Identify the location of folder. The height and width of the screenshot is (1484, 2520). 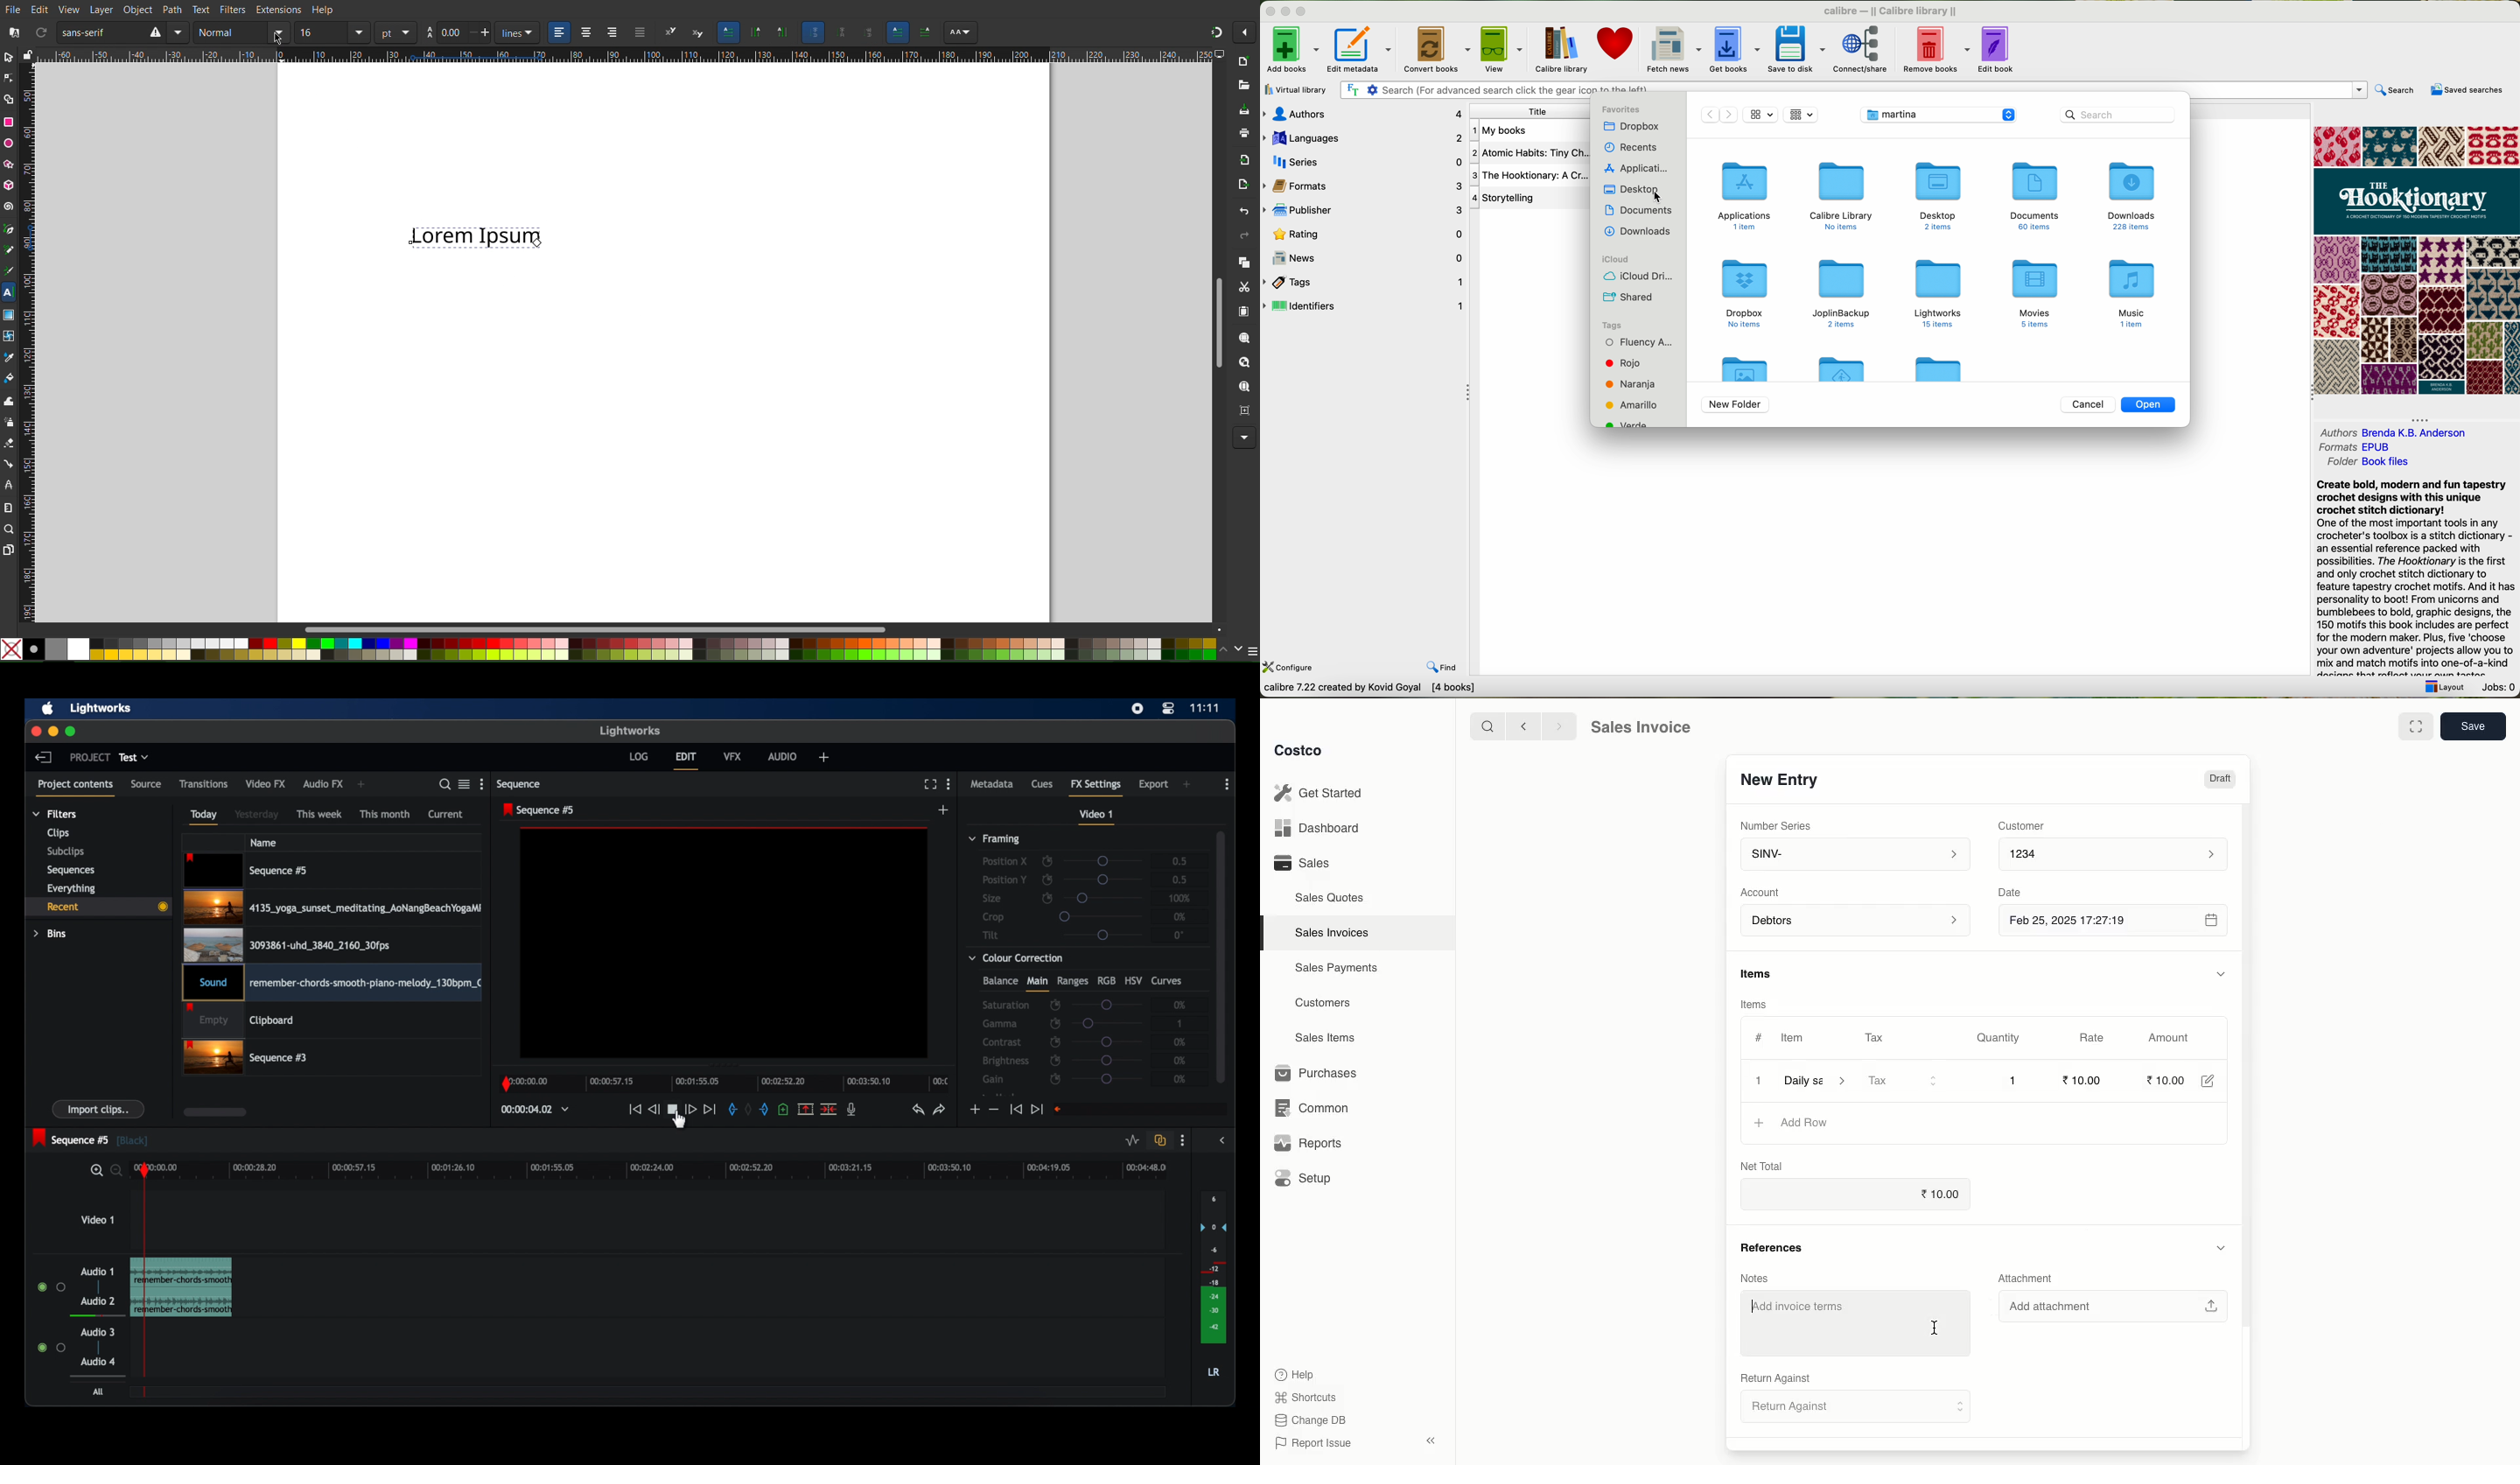
(1940, 366).